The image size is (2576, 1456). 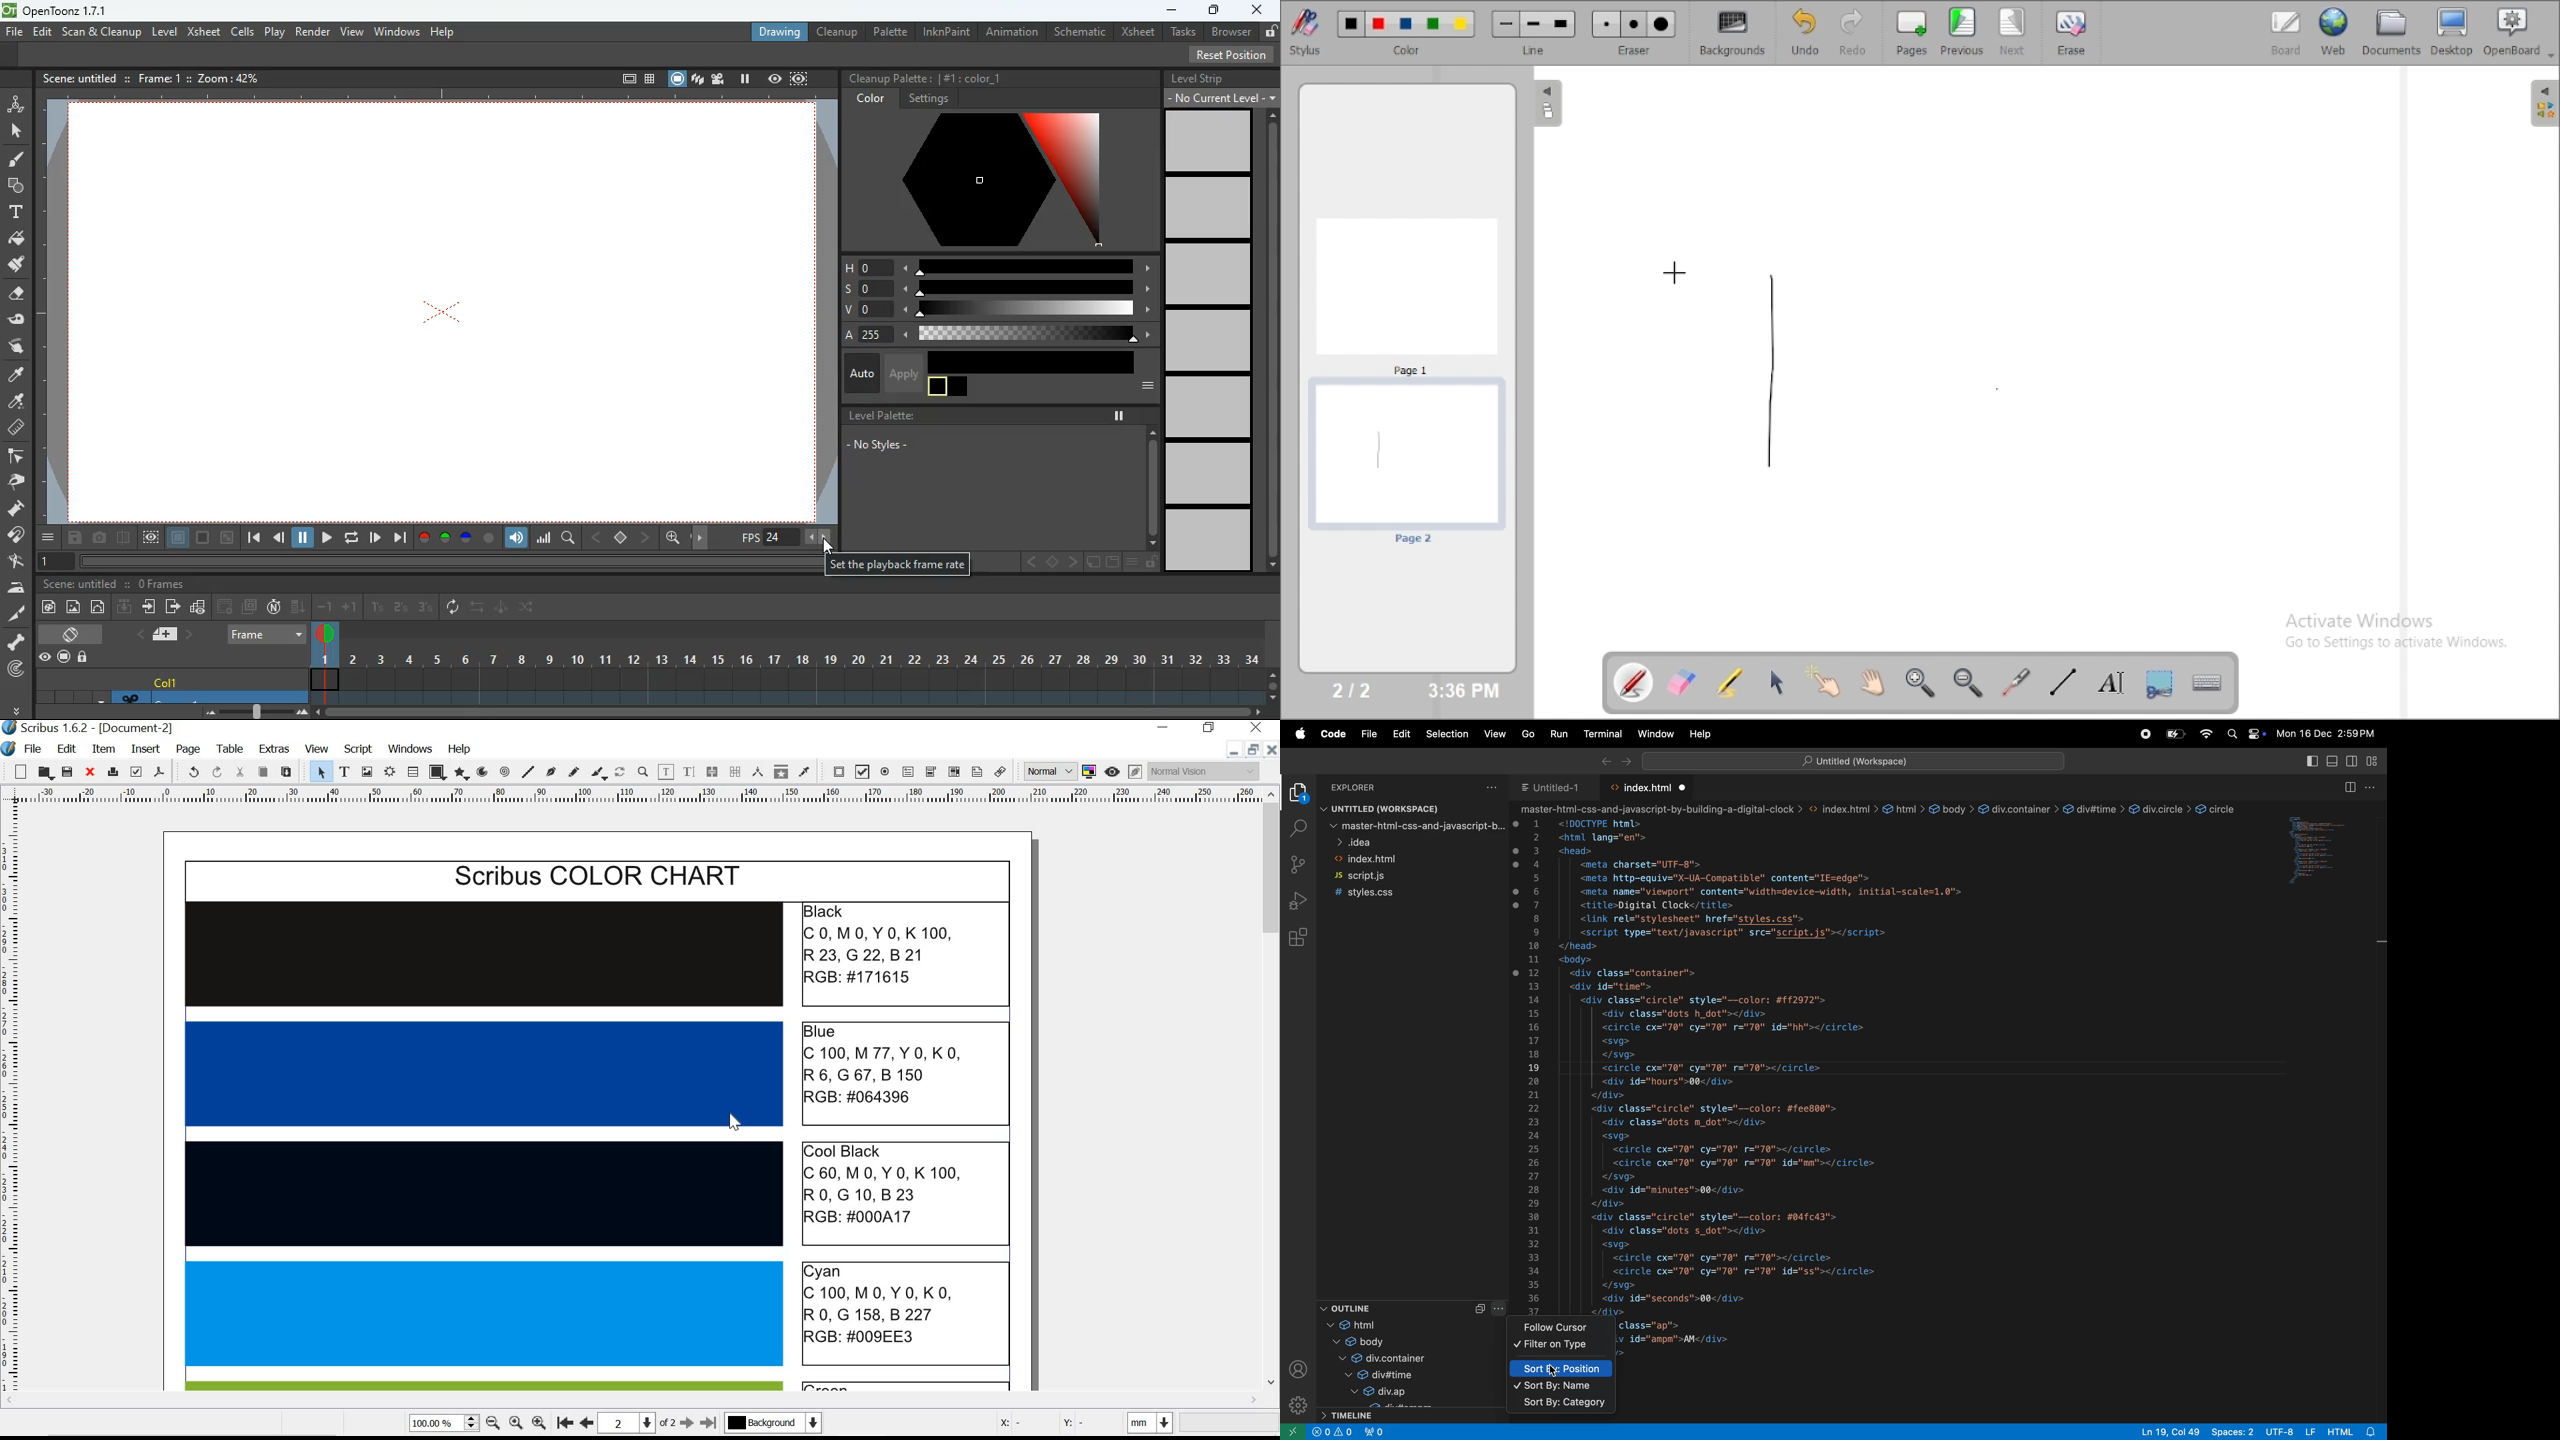 I want to click on save, so click(x=69, y=773).